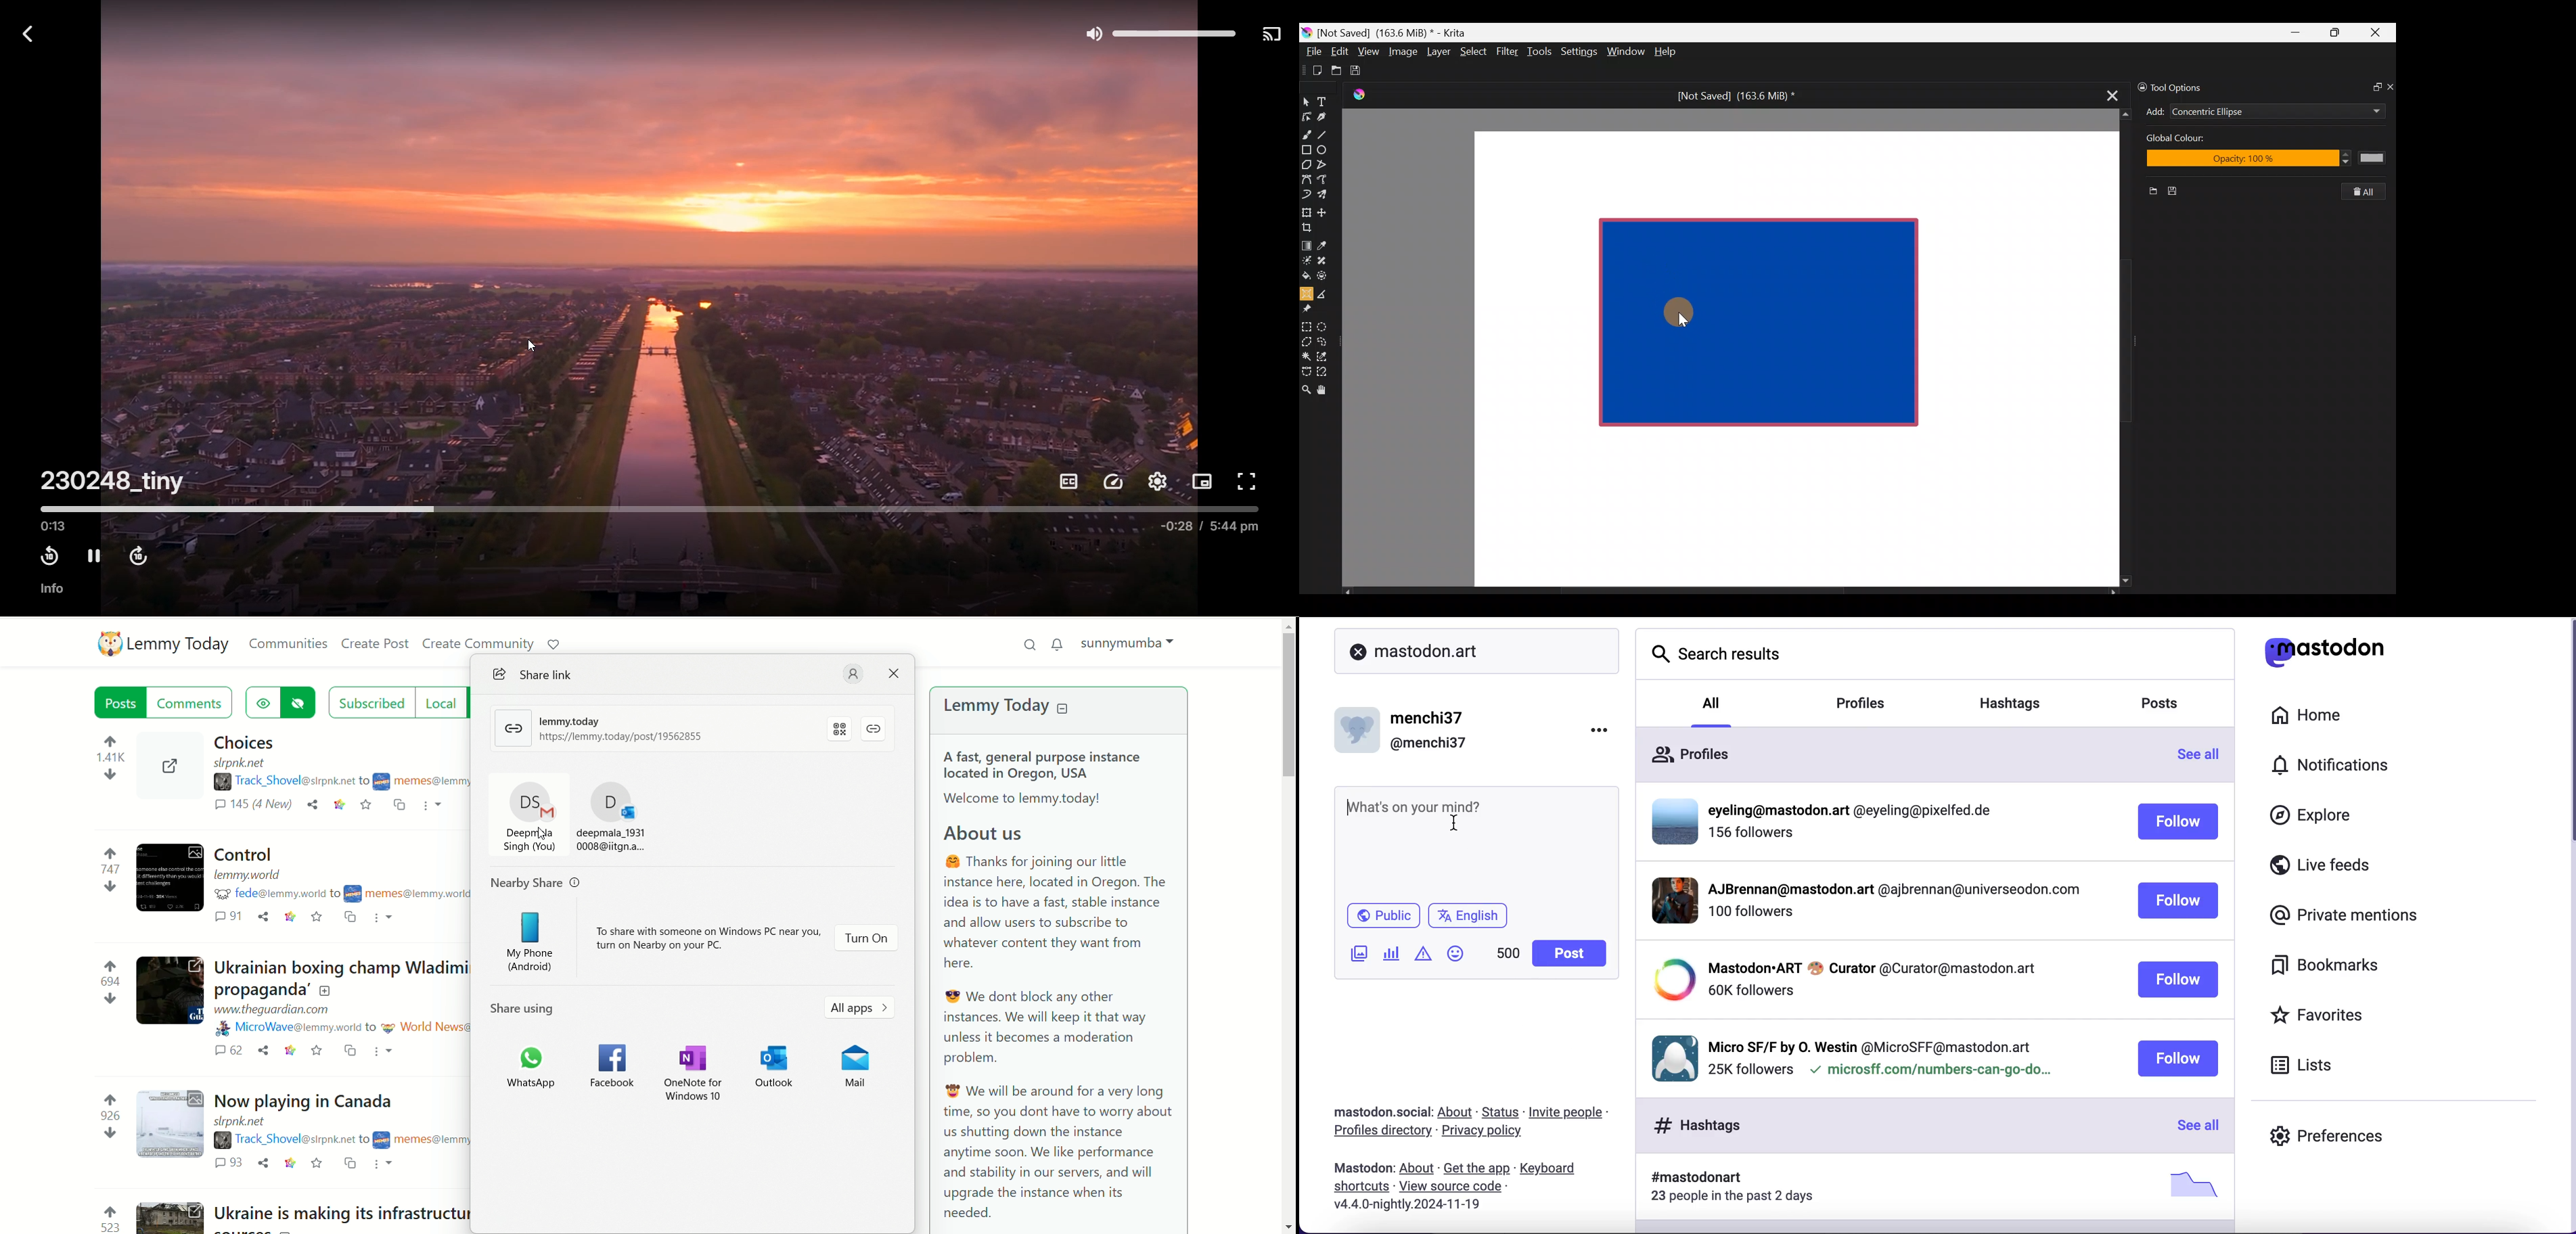 The width and height of the screenshot is (2576, 1260). Describe the element at coordinates (1884, 1054) in the screenshot. I see `user profile` at that location.